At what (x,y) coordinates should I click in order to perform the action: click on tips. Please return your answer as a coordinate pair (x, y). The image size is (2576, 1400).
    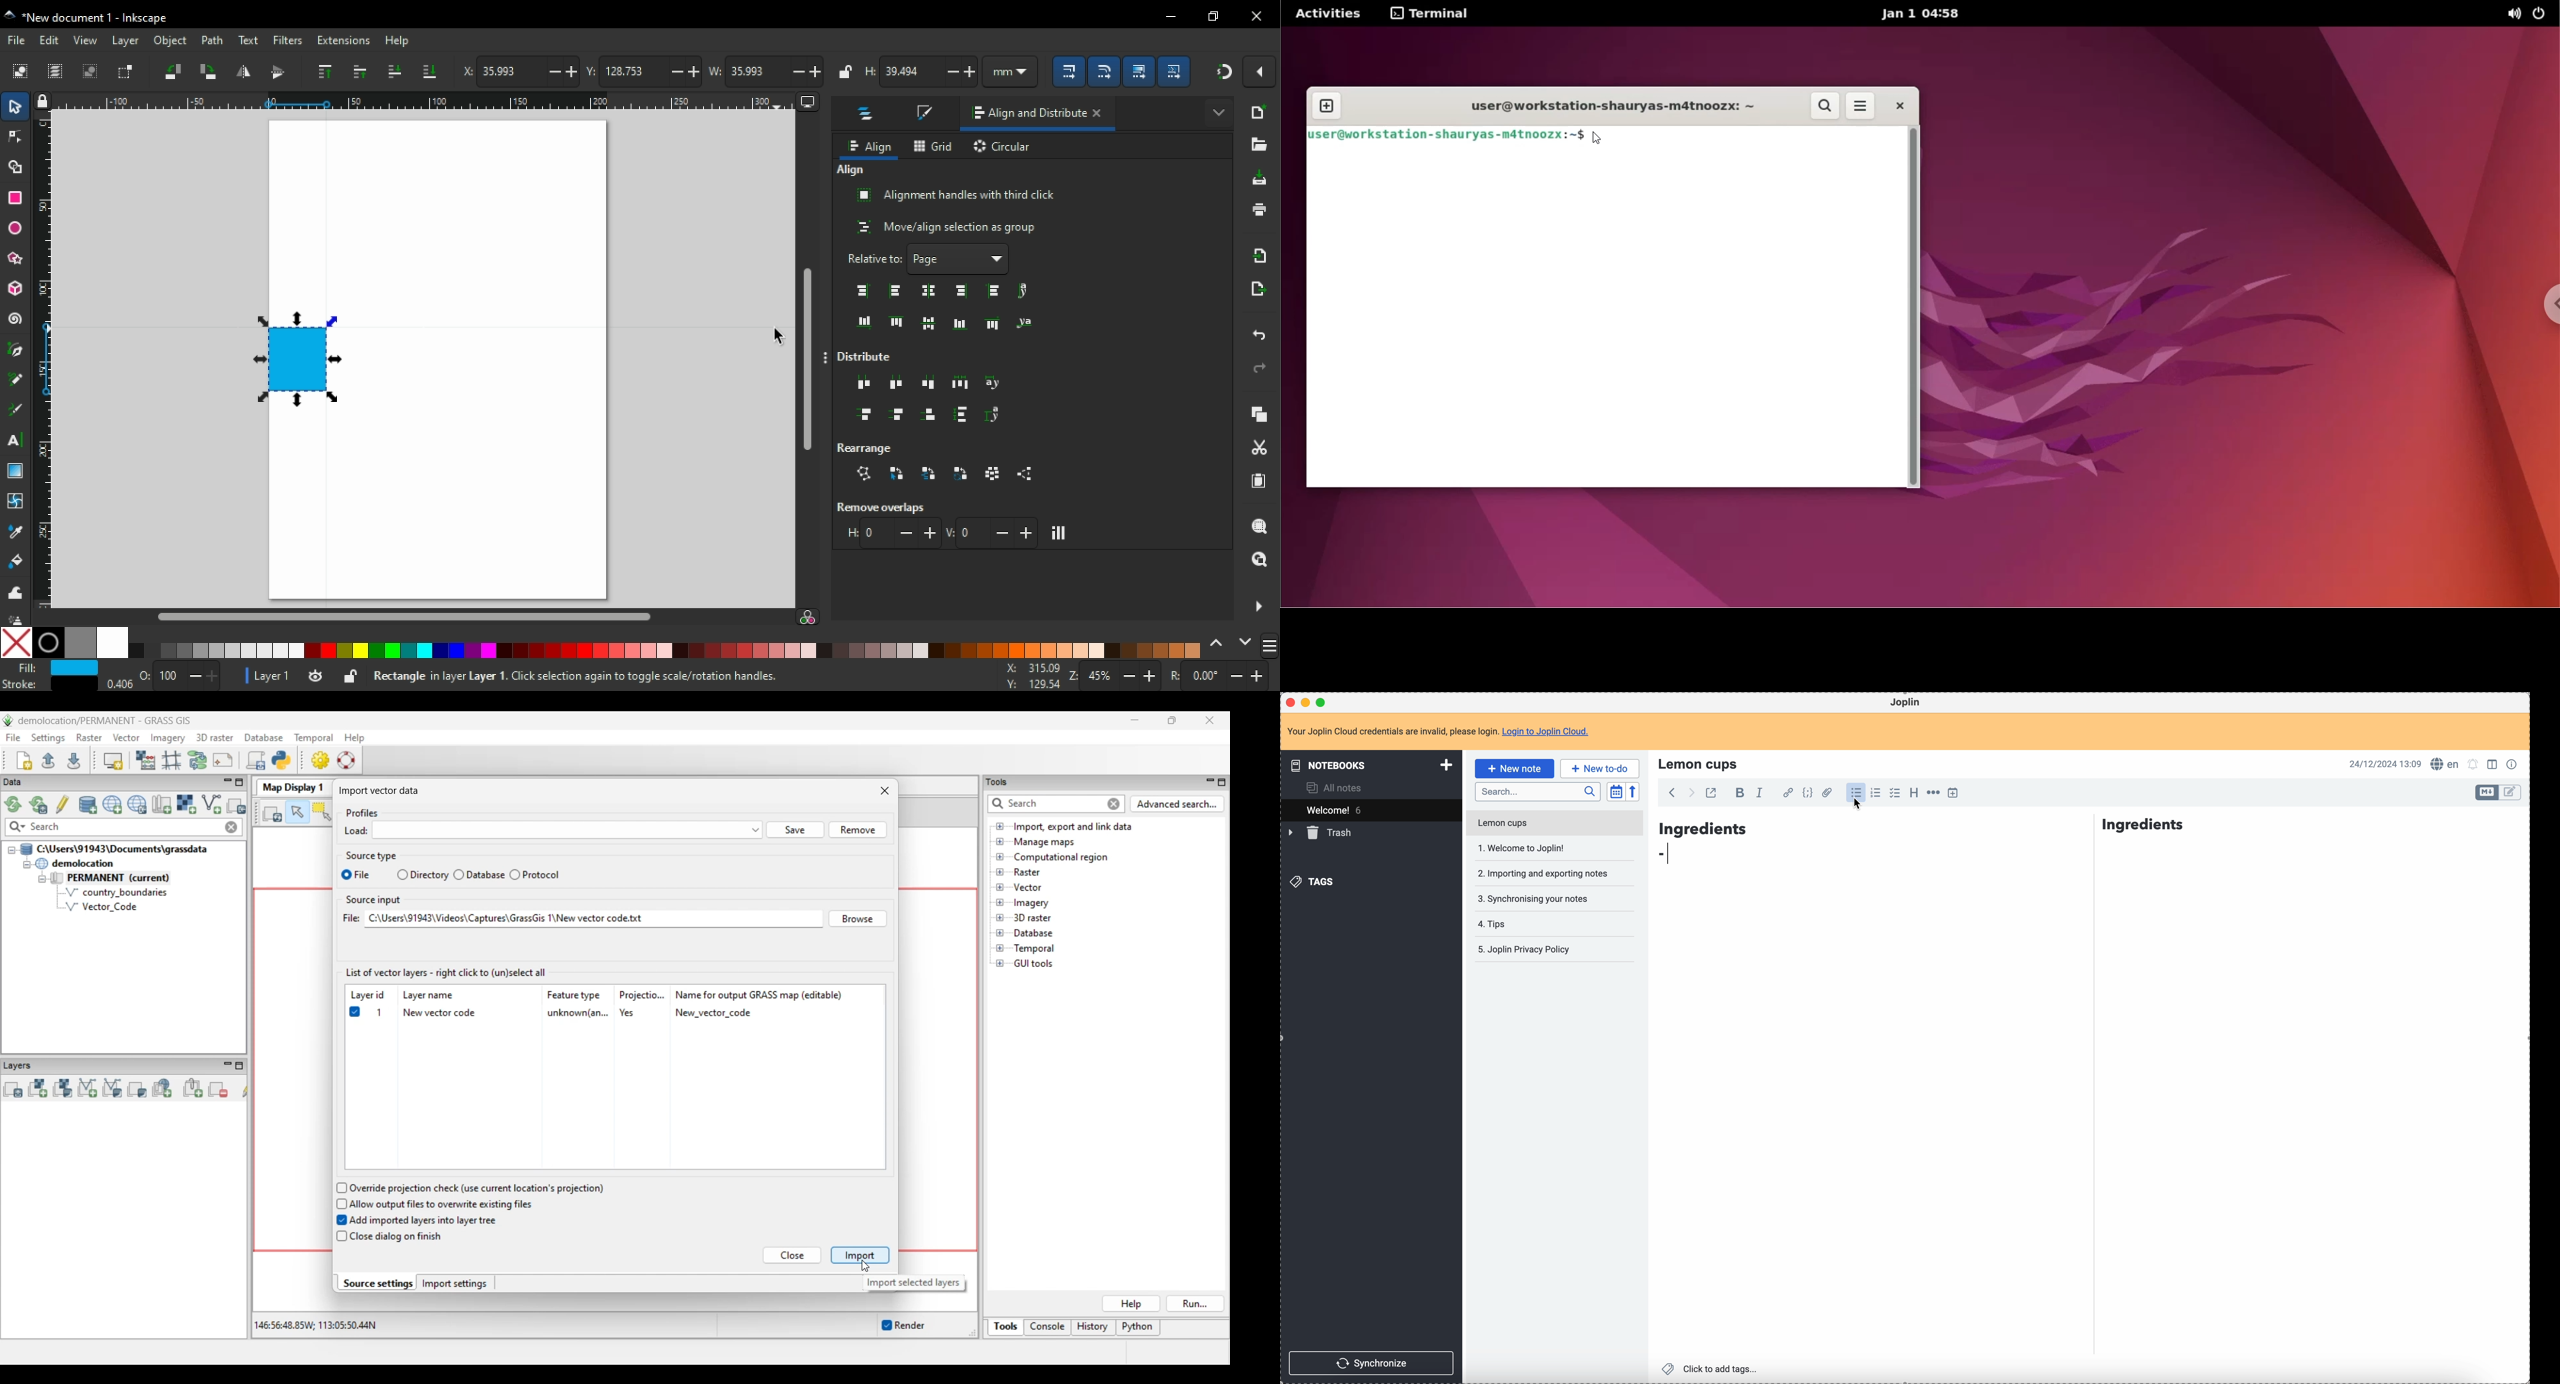
    Looking at the image, I should click on (1494, 925).